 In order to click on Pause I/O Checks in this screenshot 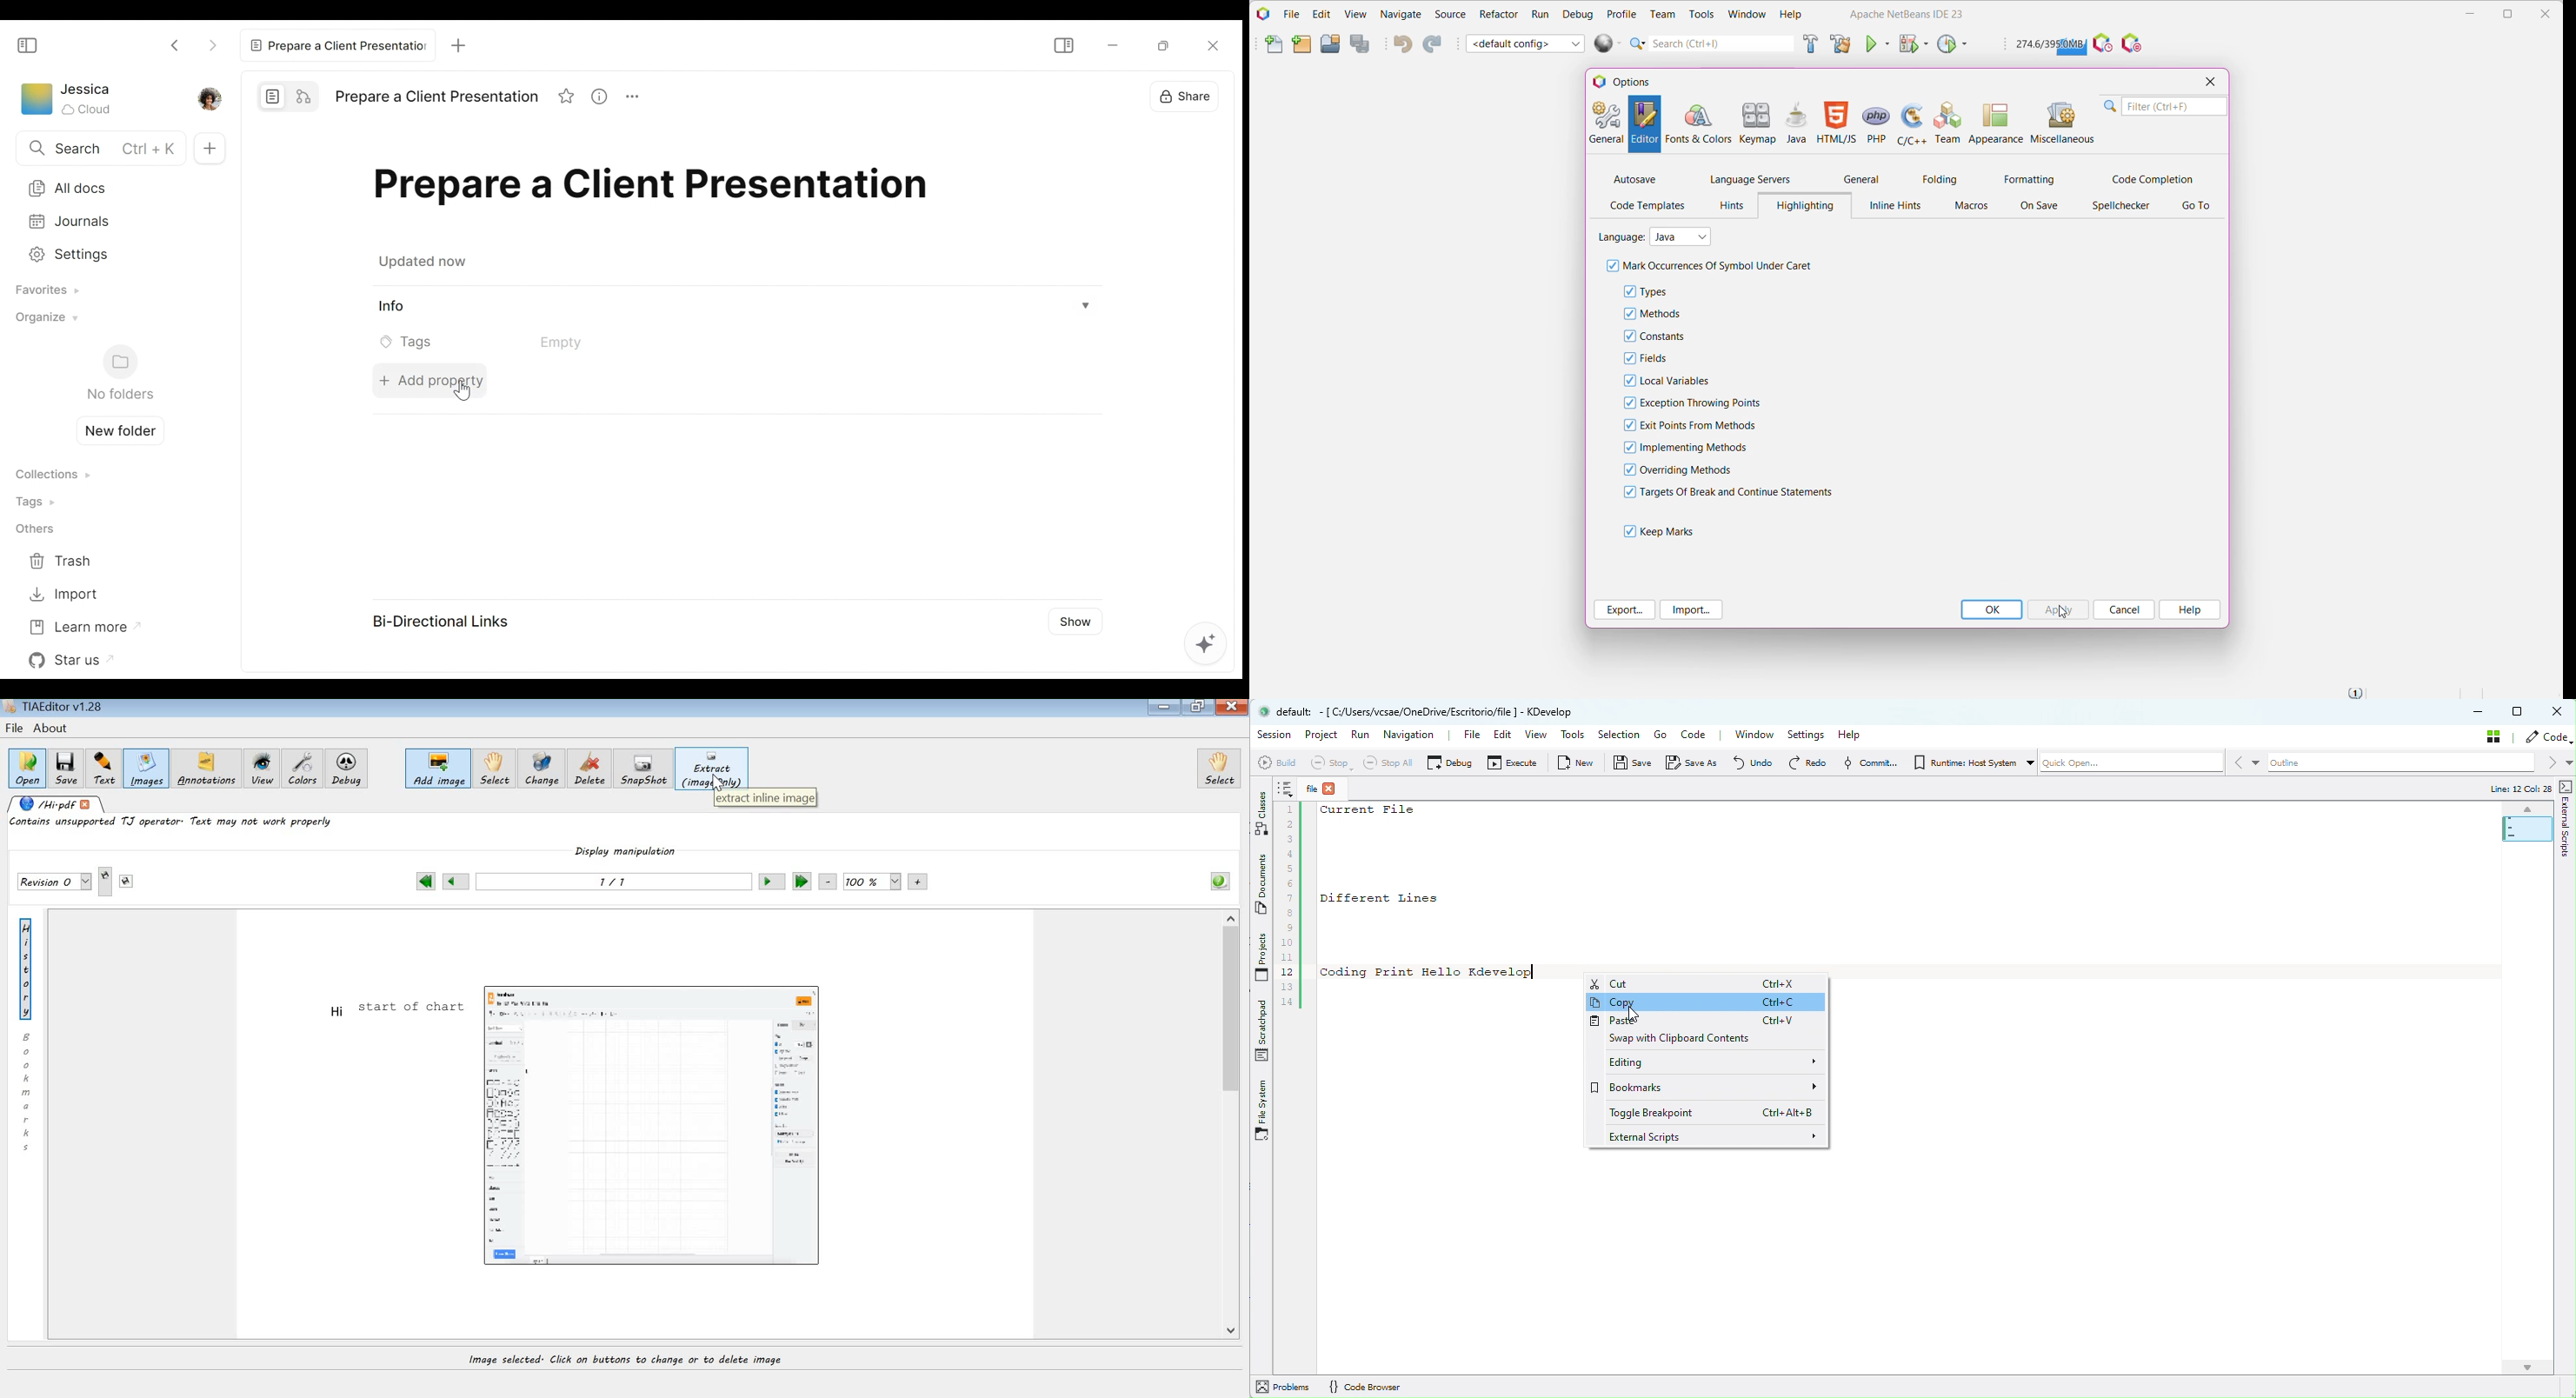, I will do `click(2135, 44)`.